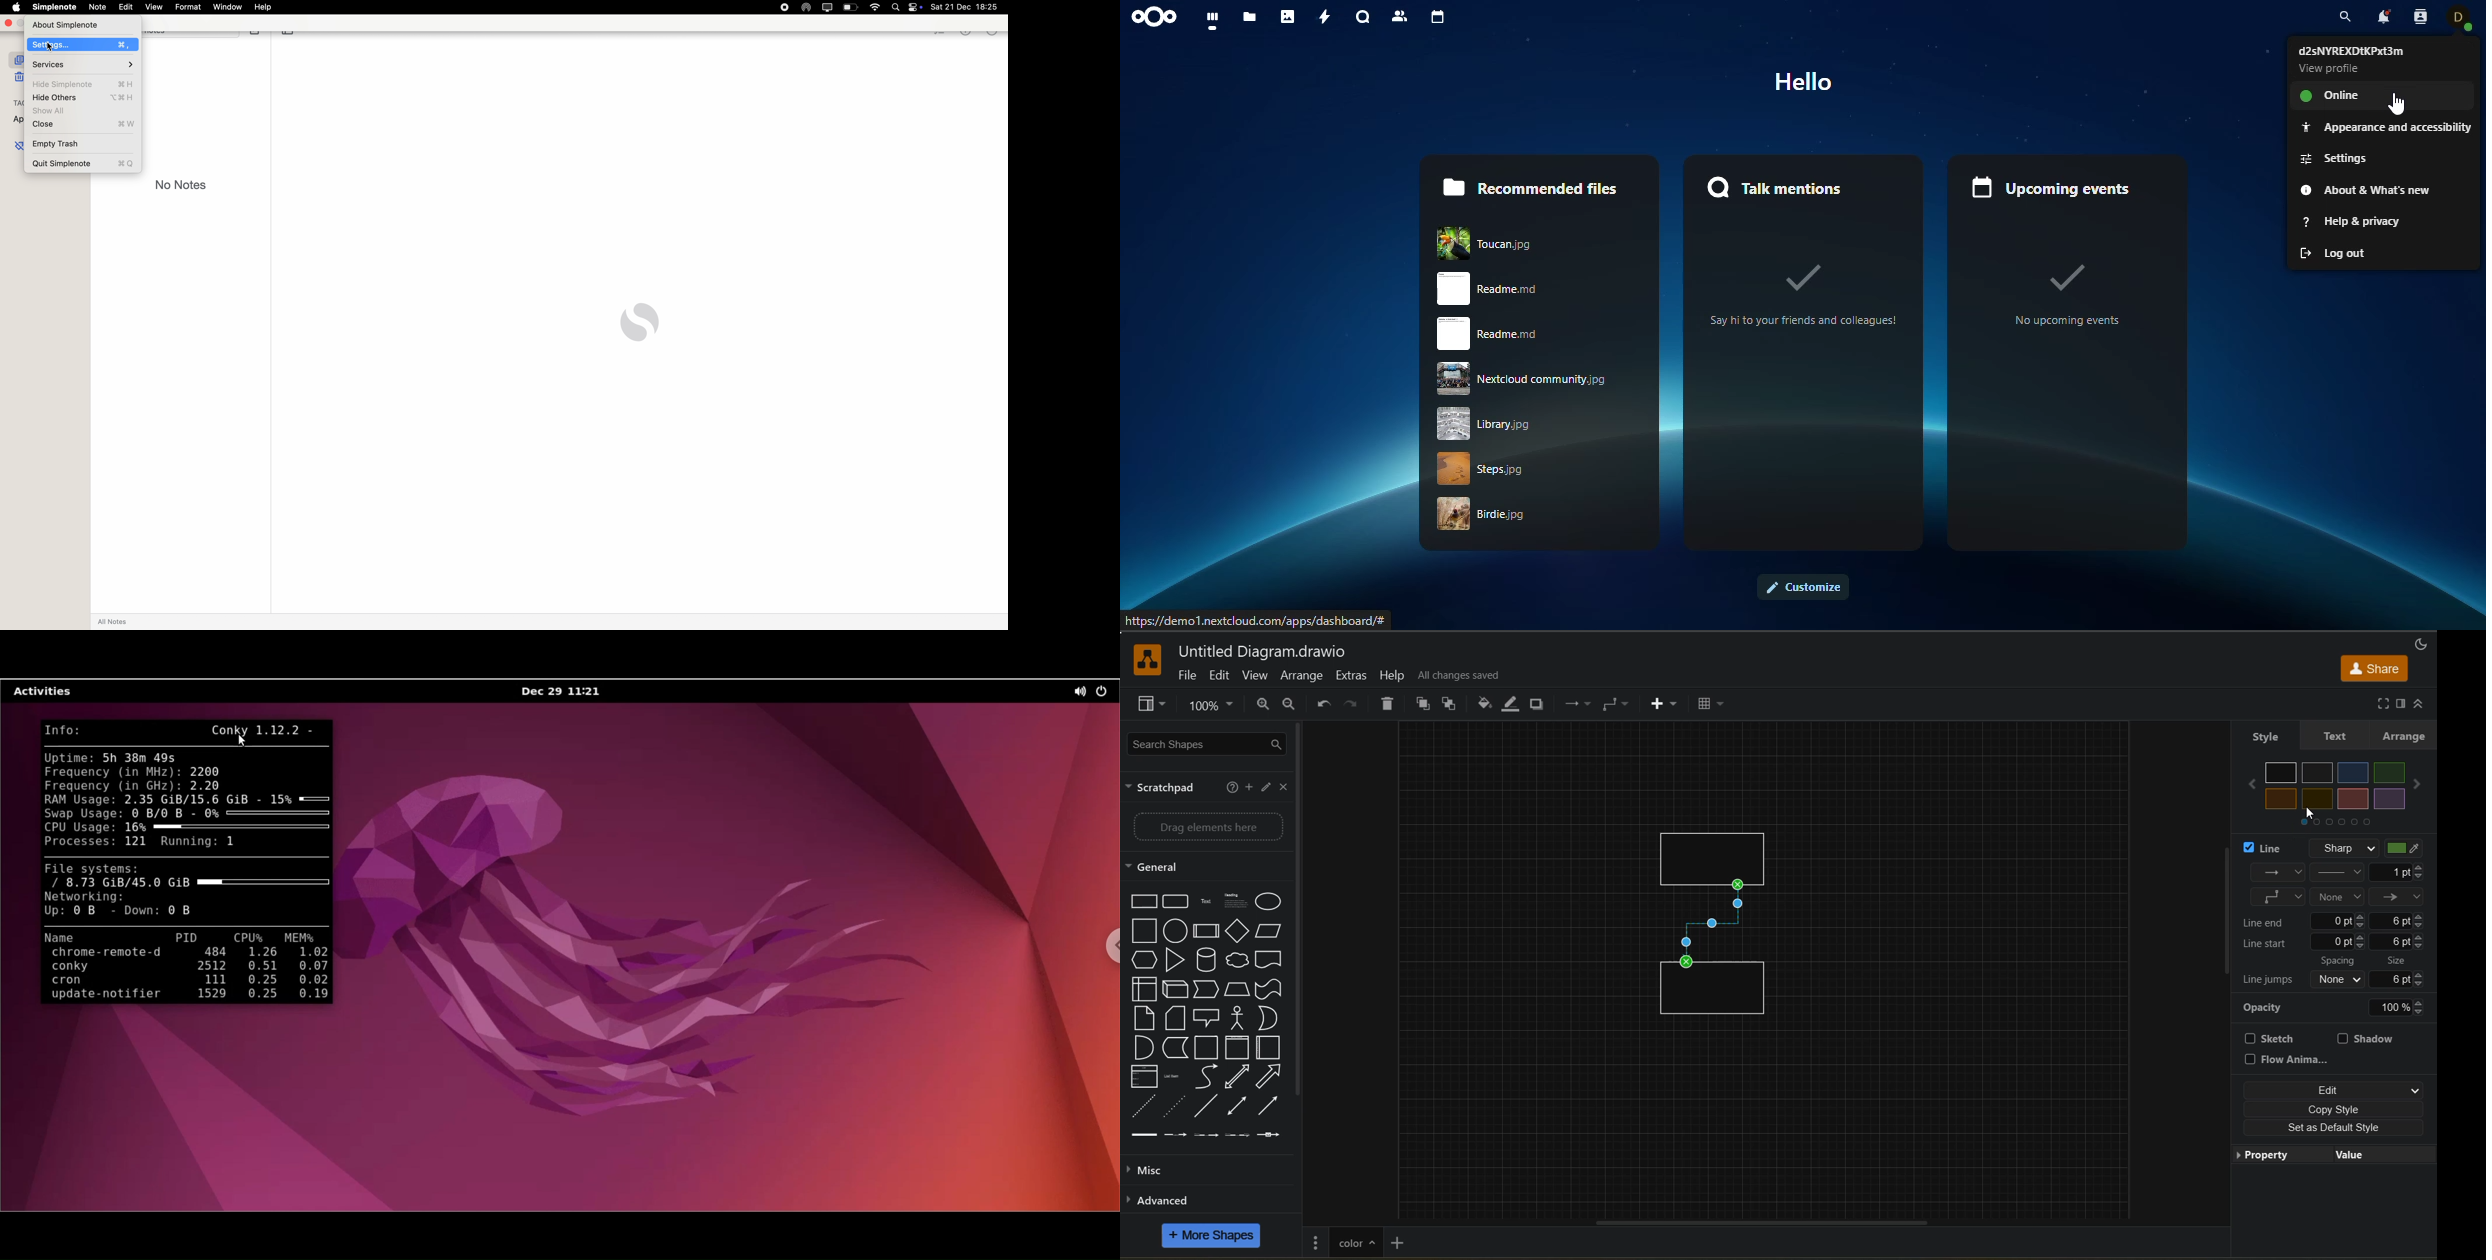  Describe the element at coordinates (1207, 931) in the screenshot. I see `Process` at that location.